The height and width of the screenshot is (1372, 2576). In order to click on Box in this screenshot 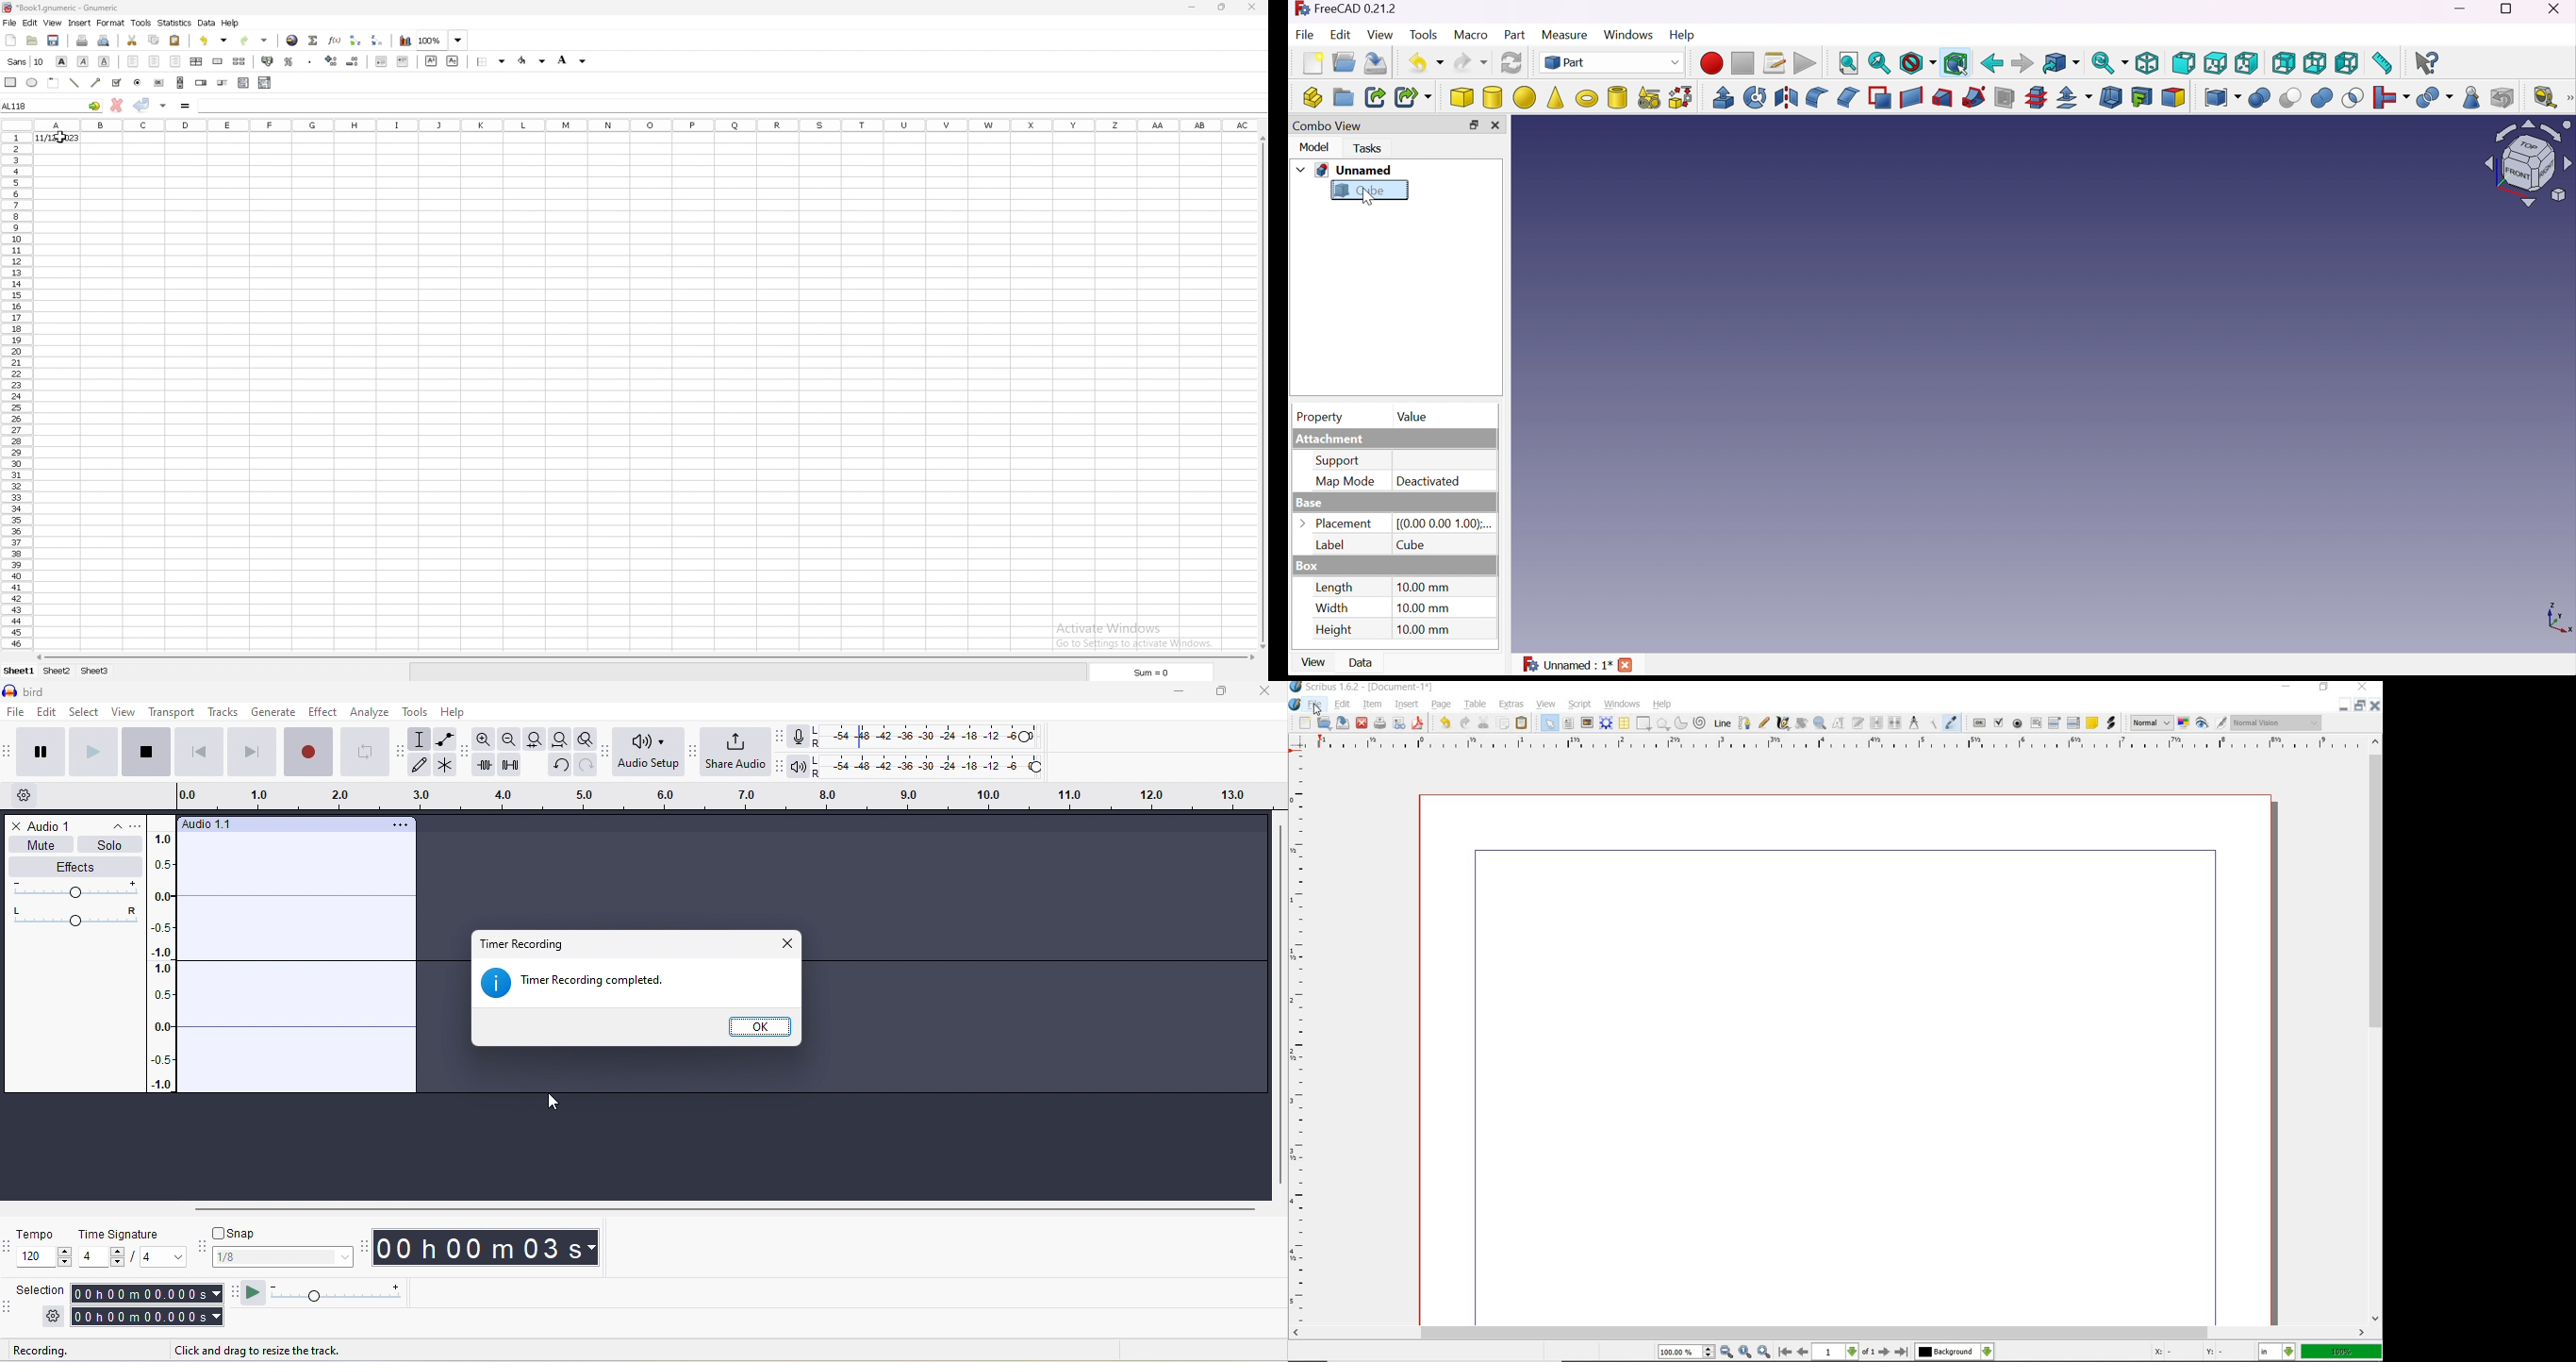, I will do `click(1307, 567)`.